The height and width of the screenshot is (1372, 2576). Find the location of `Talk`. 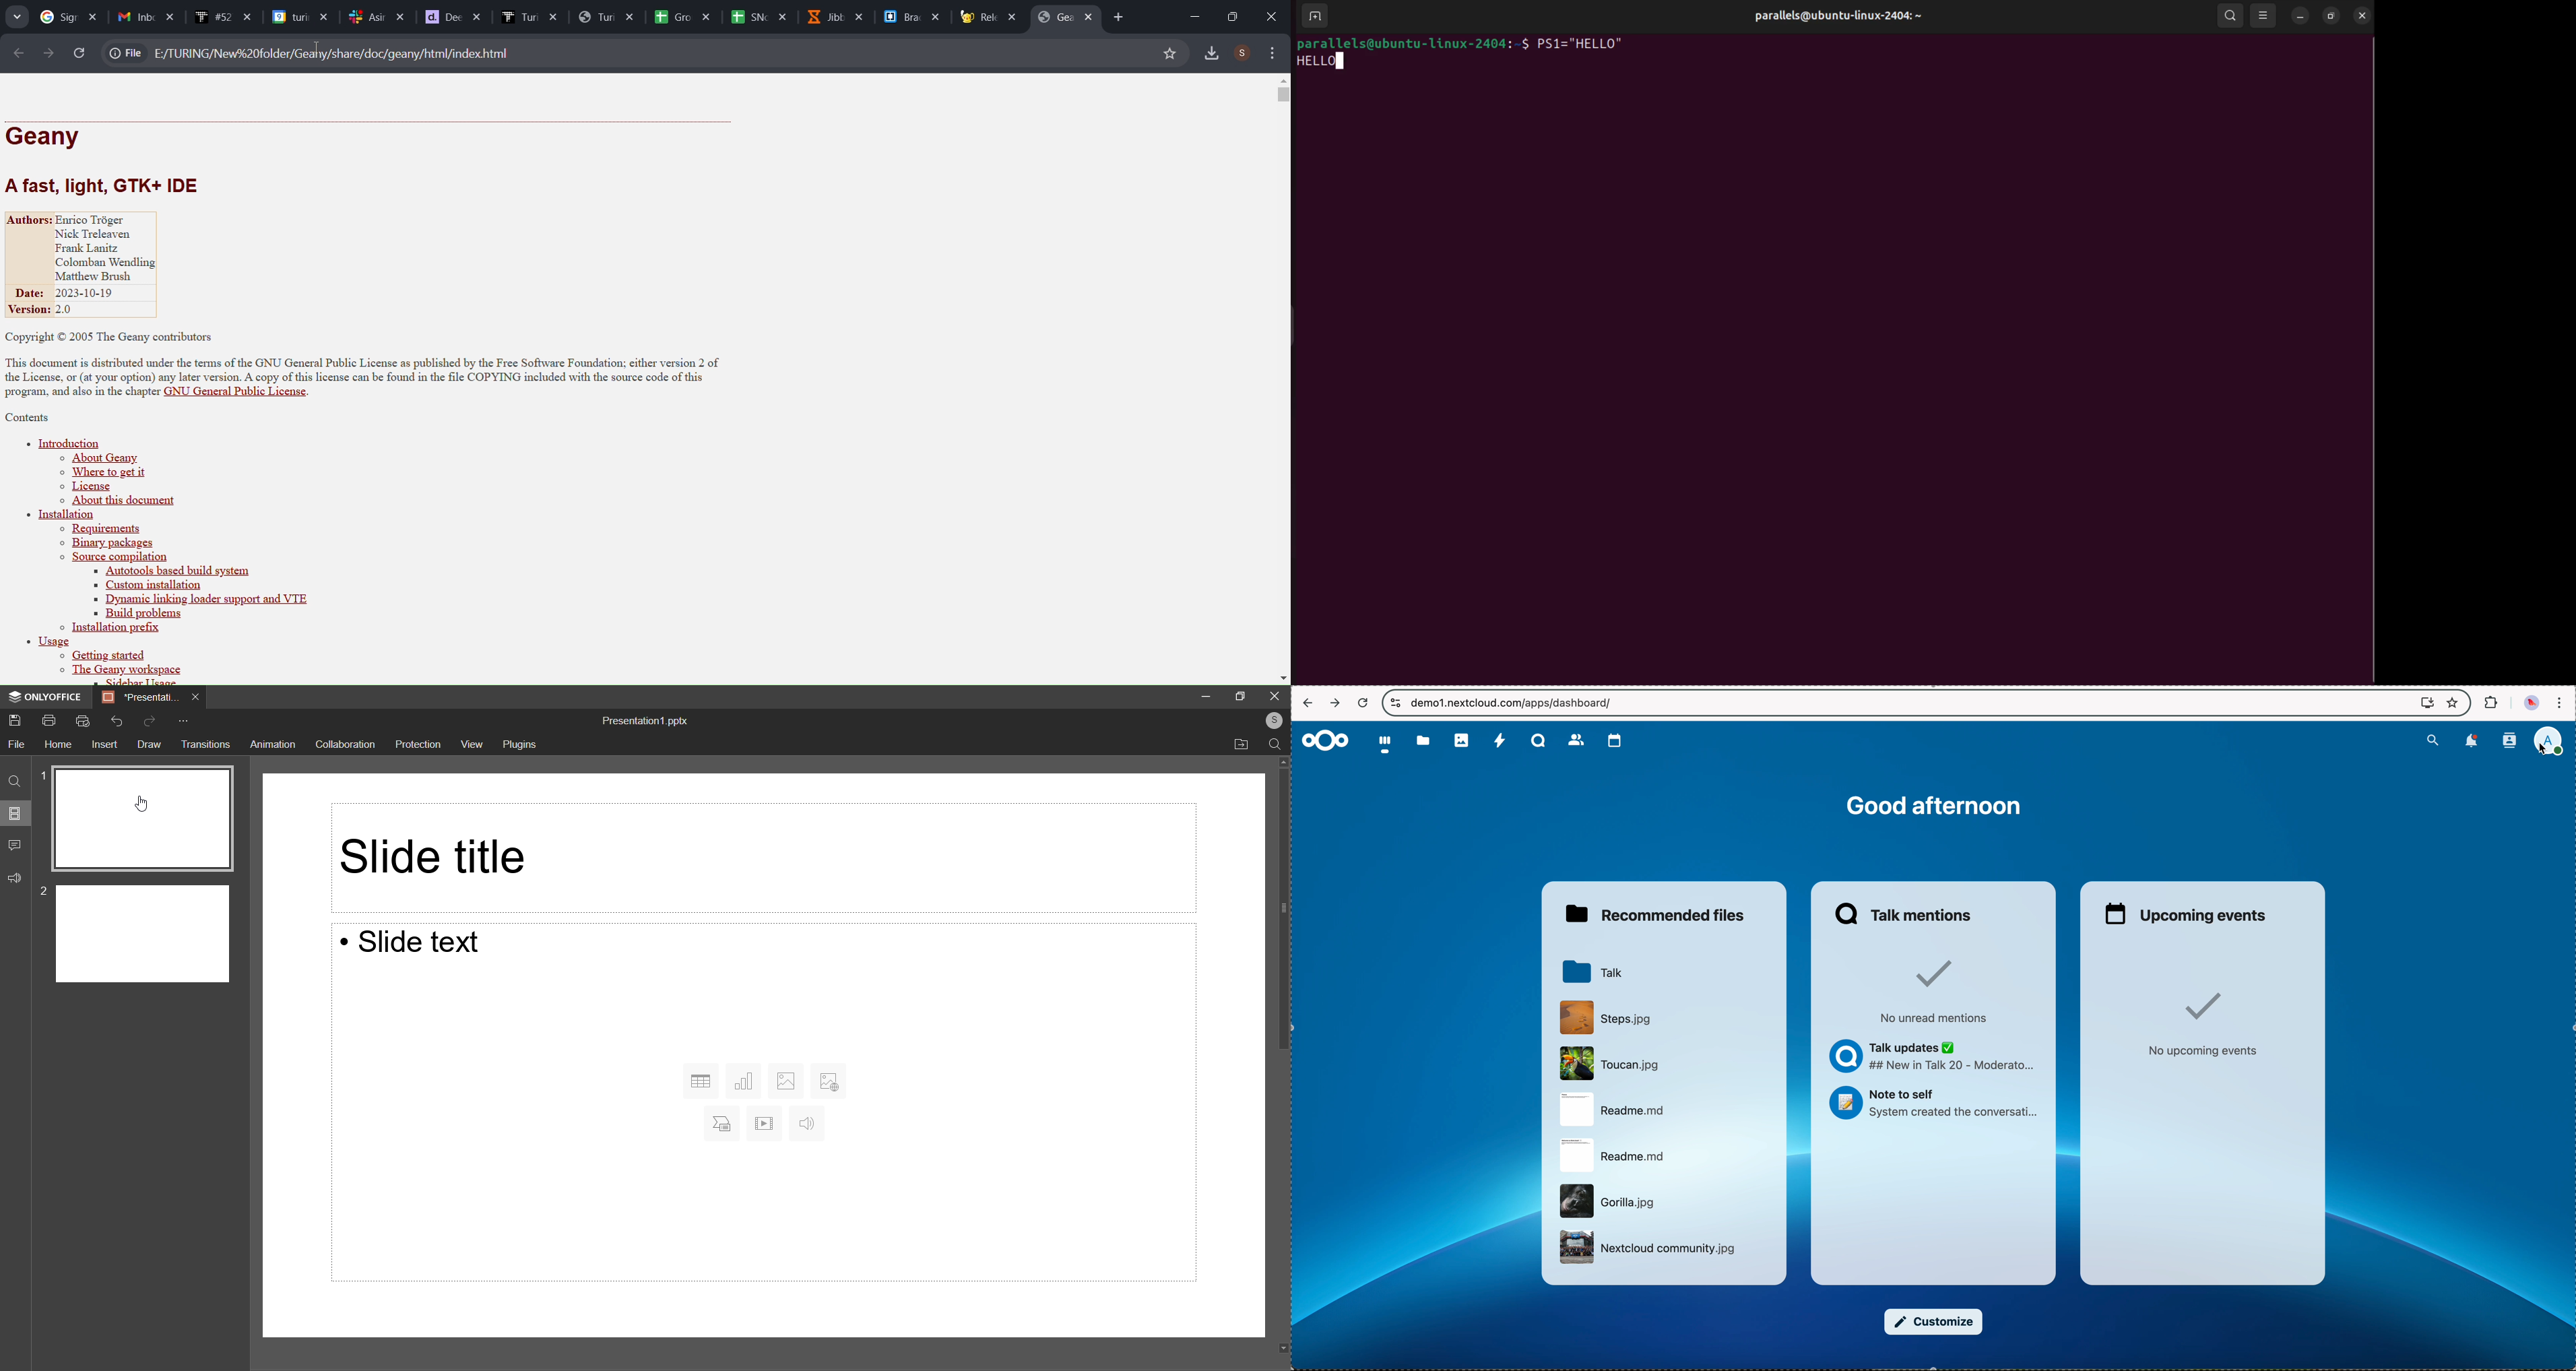

Talk is located at coordinates (1536, 741).